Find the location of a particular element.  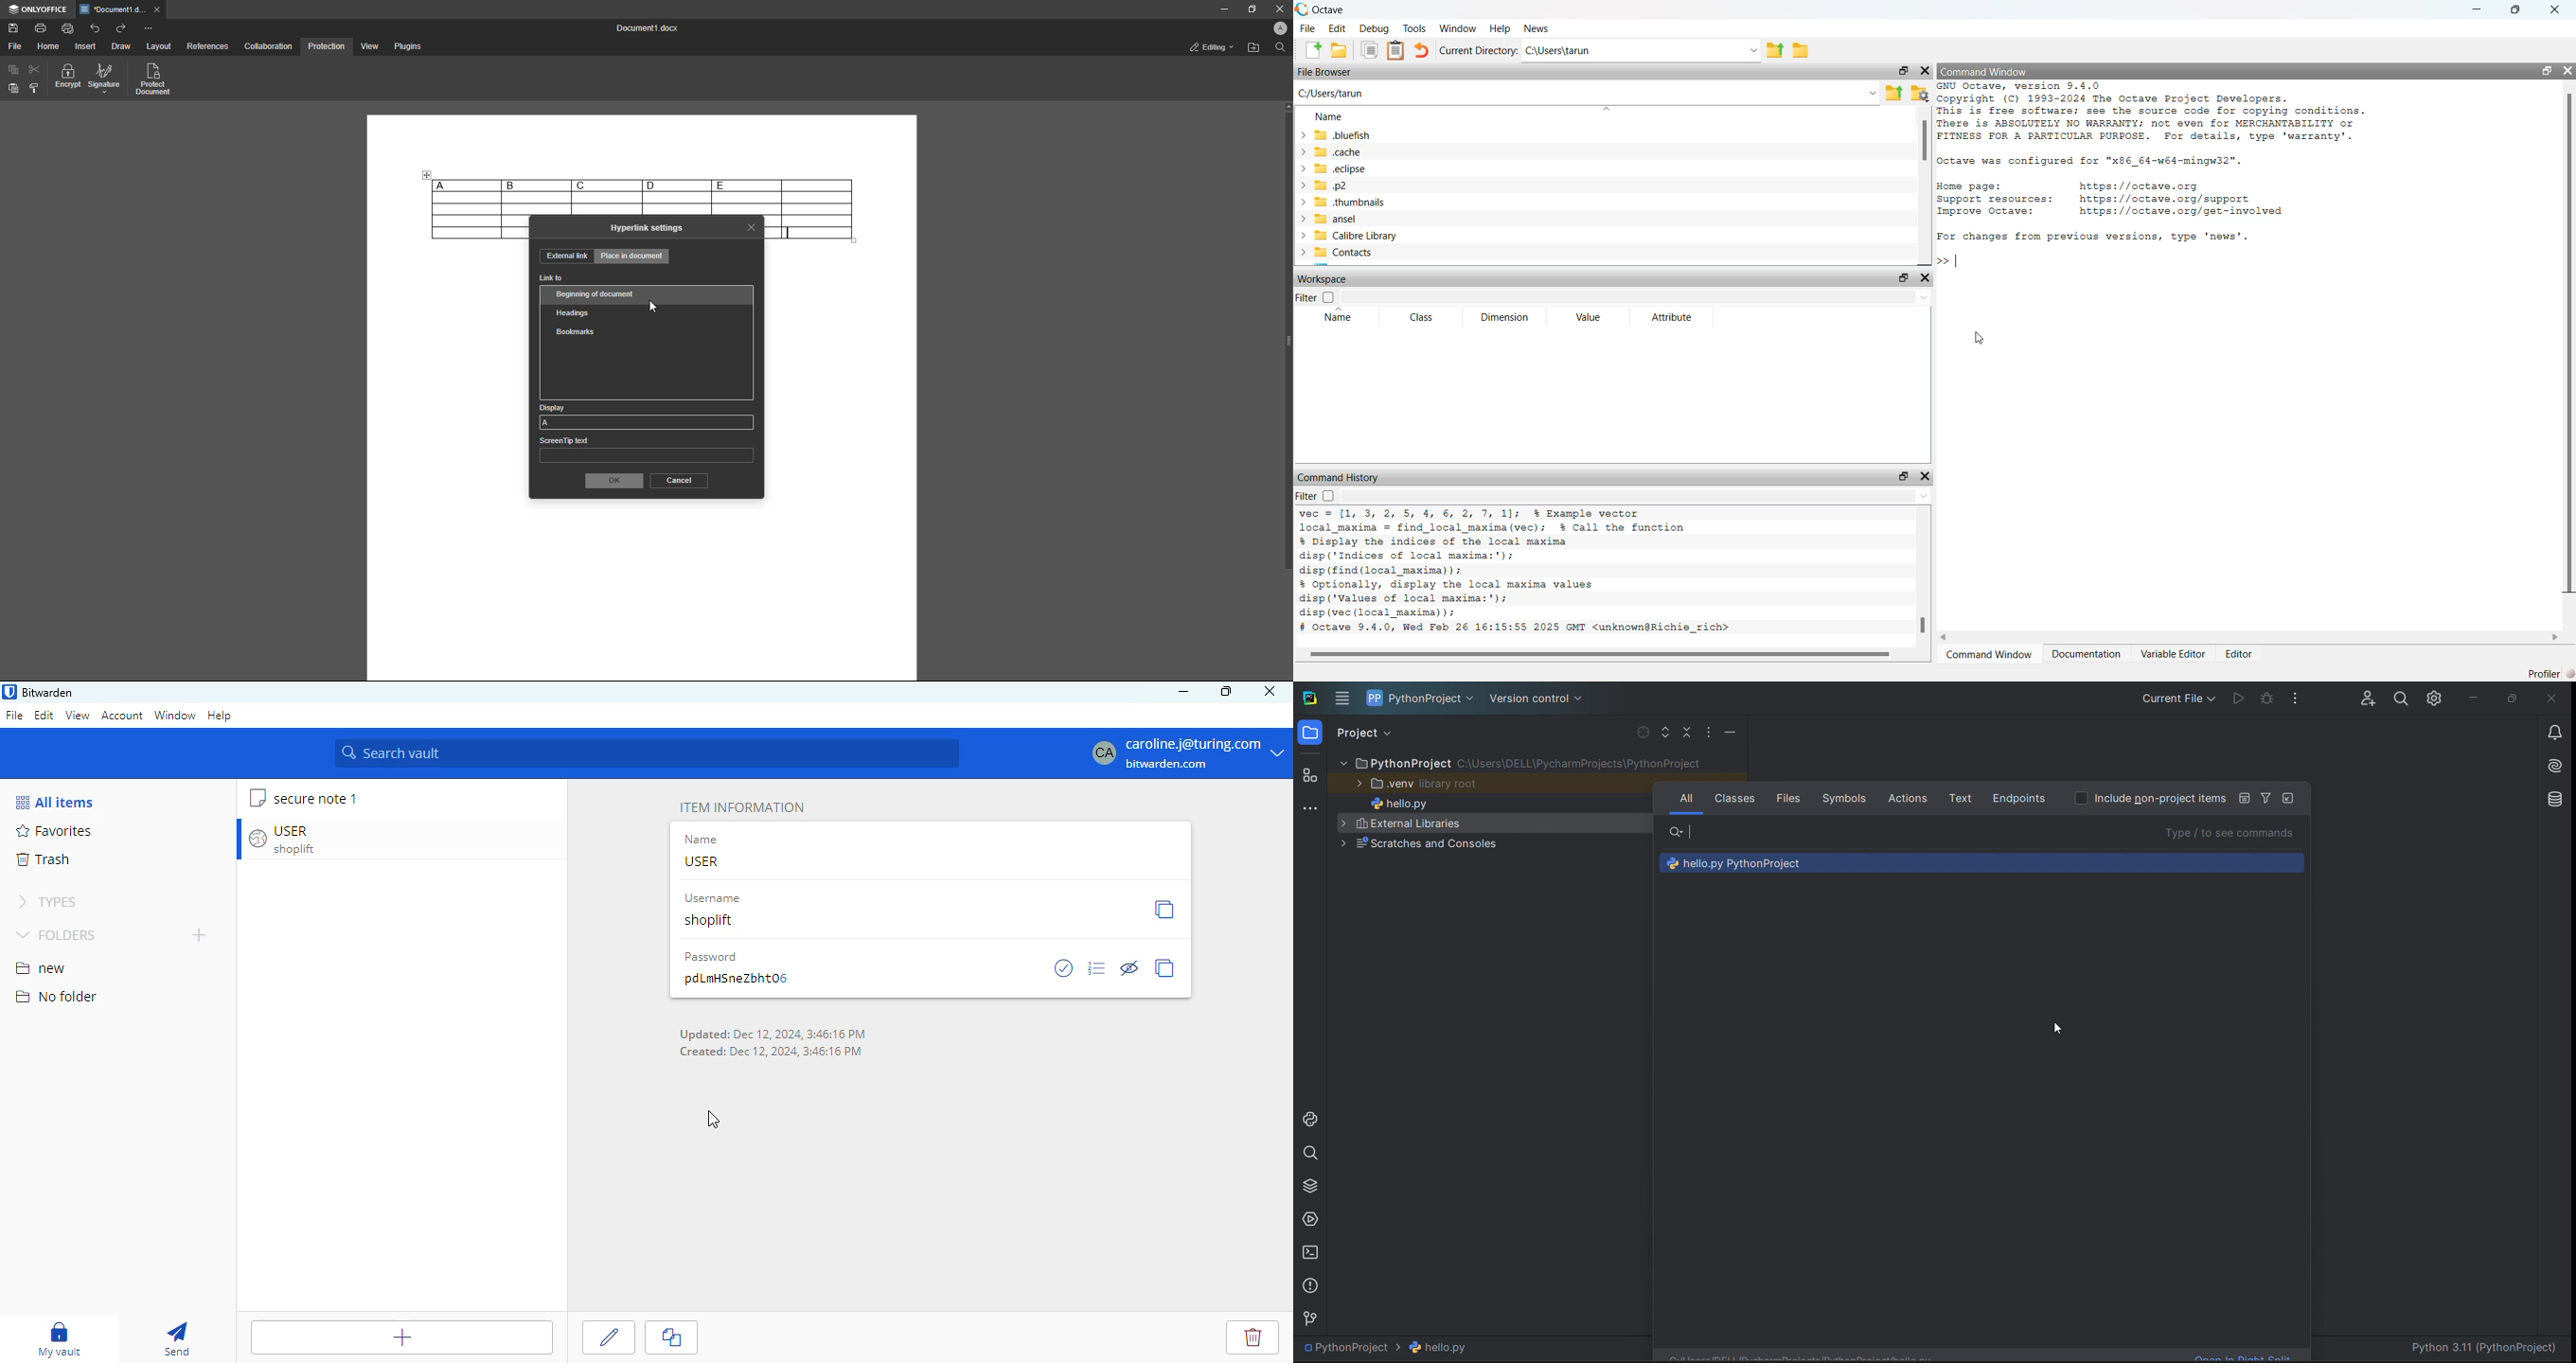

Quick print is located at coordinates (68, 28).